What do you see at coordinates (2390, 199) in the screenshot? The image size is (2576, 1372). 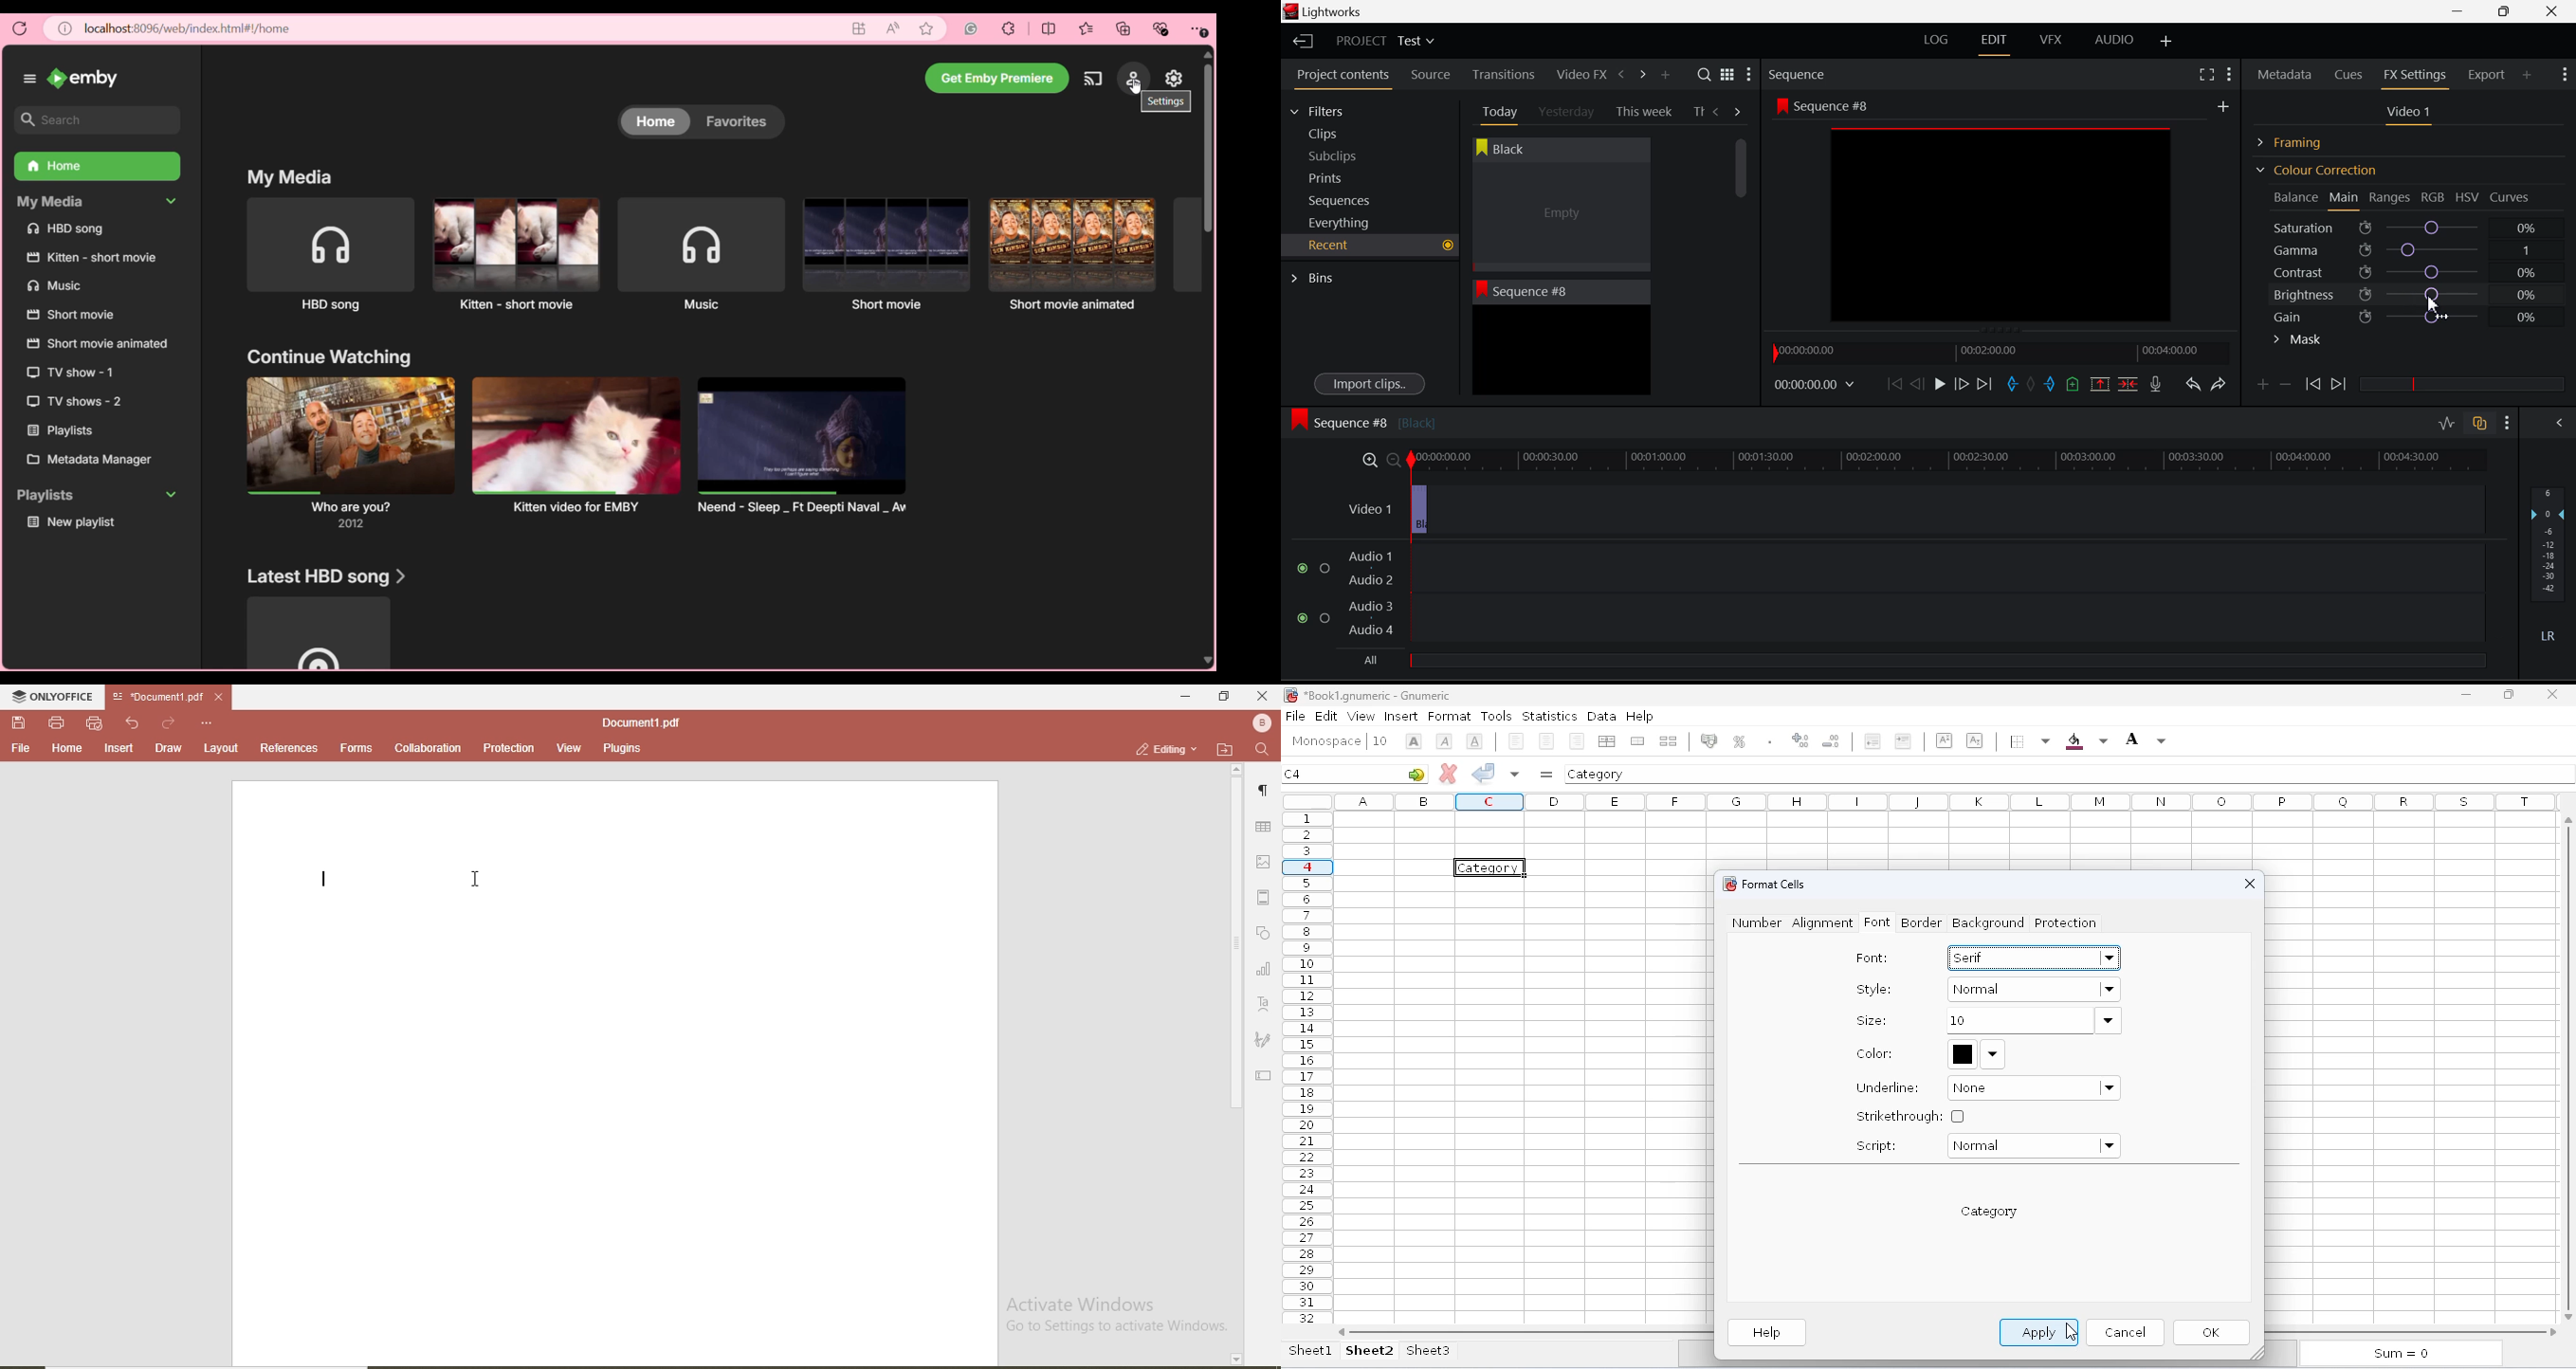 I see `Ranges` at bounding box center [2390, 199].